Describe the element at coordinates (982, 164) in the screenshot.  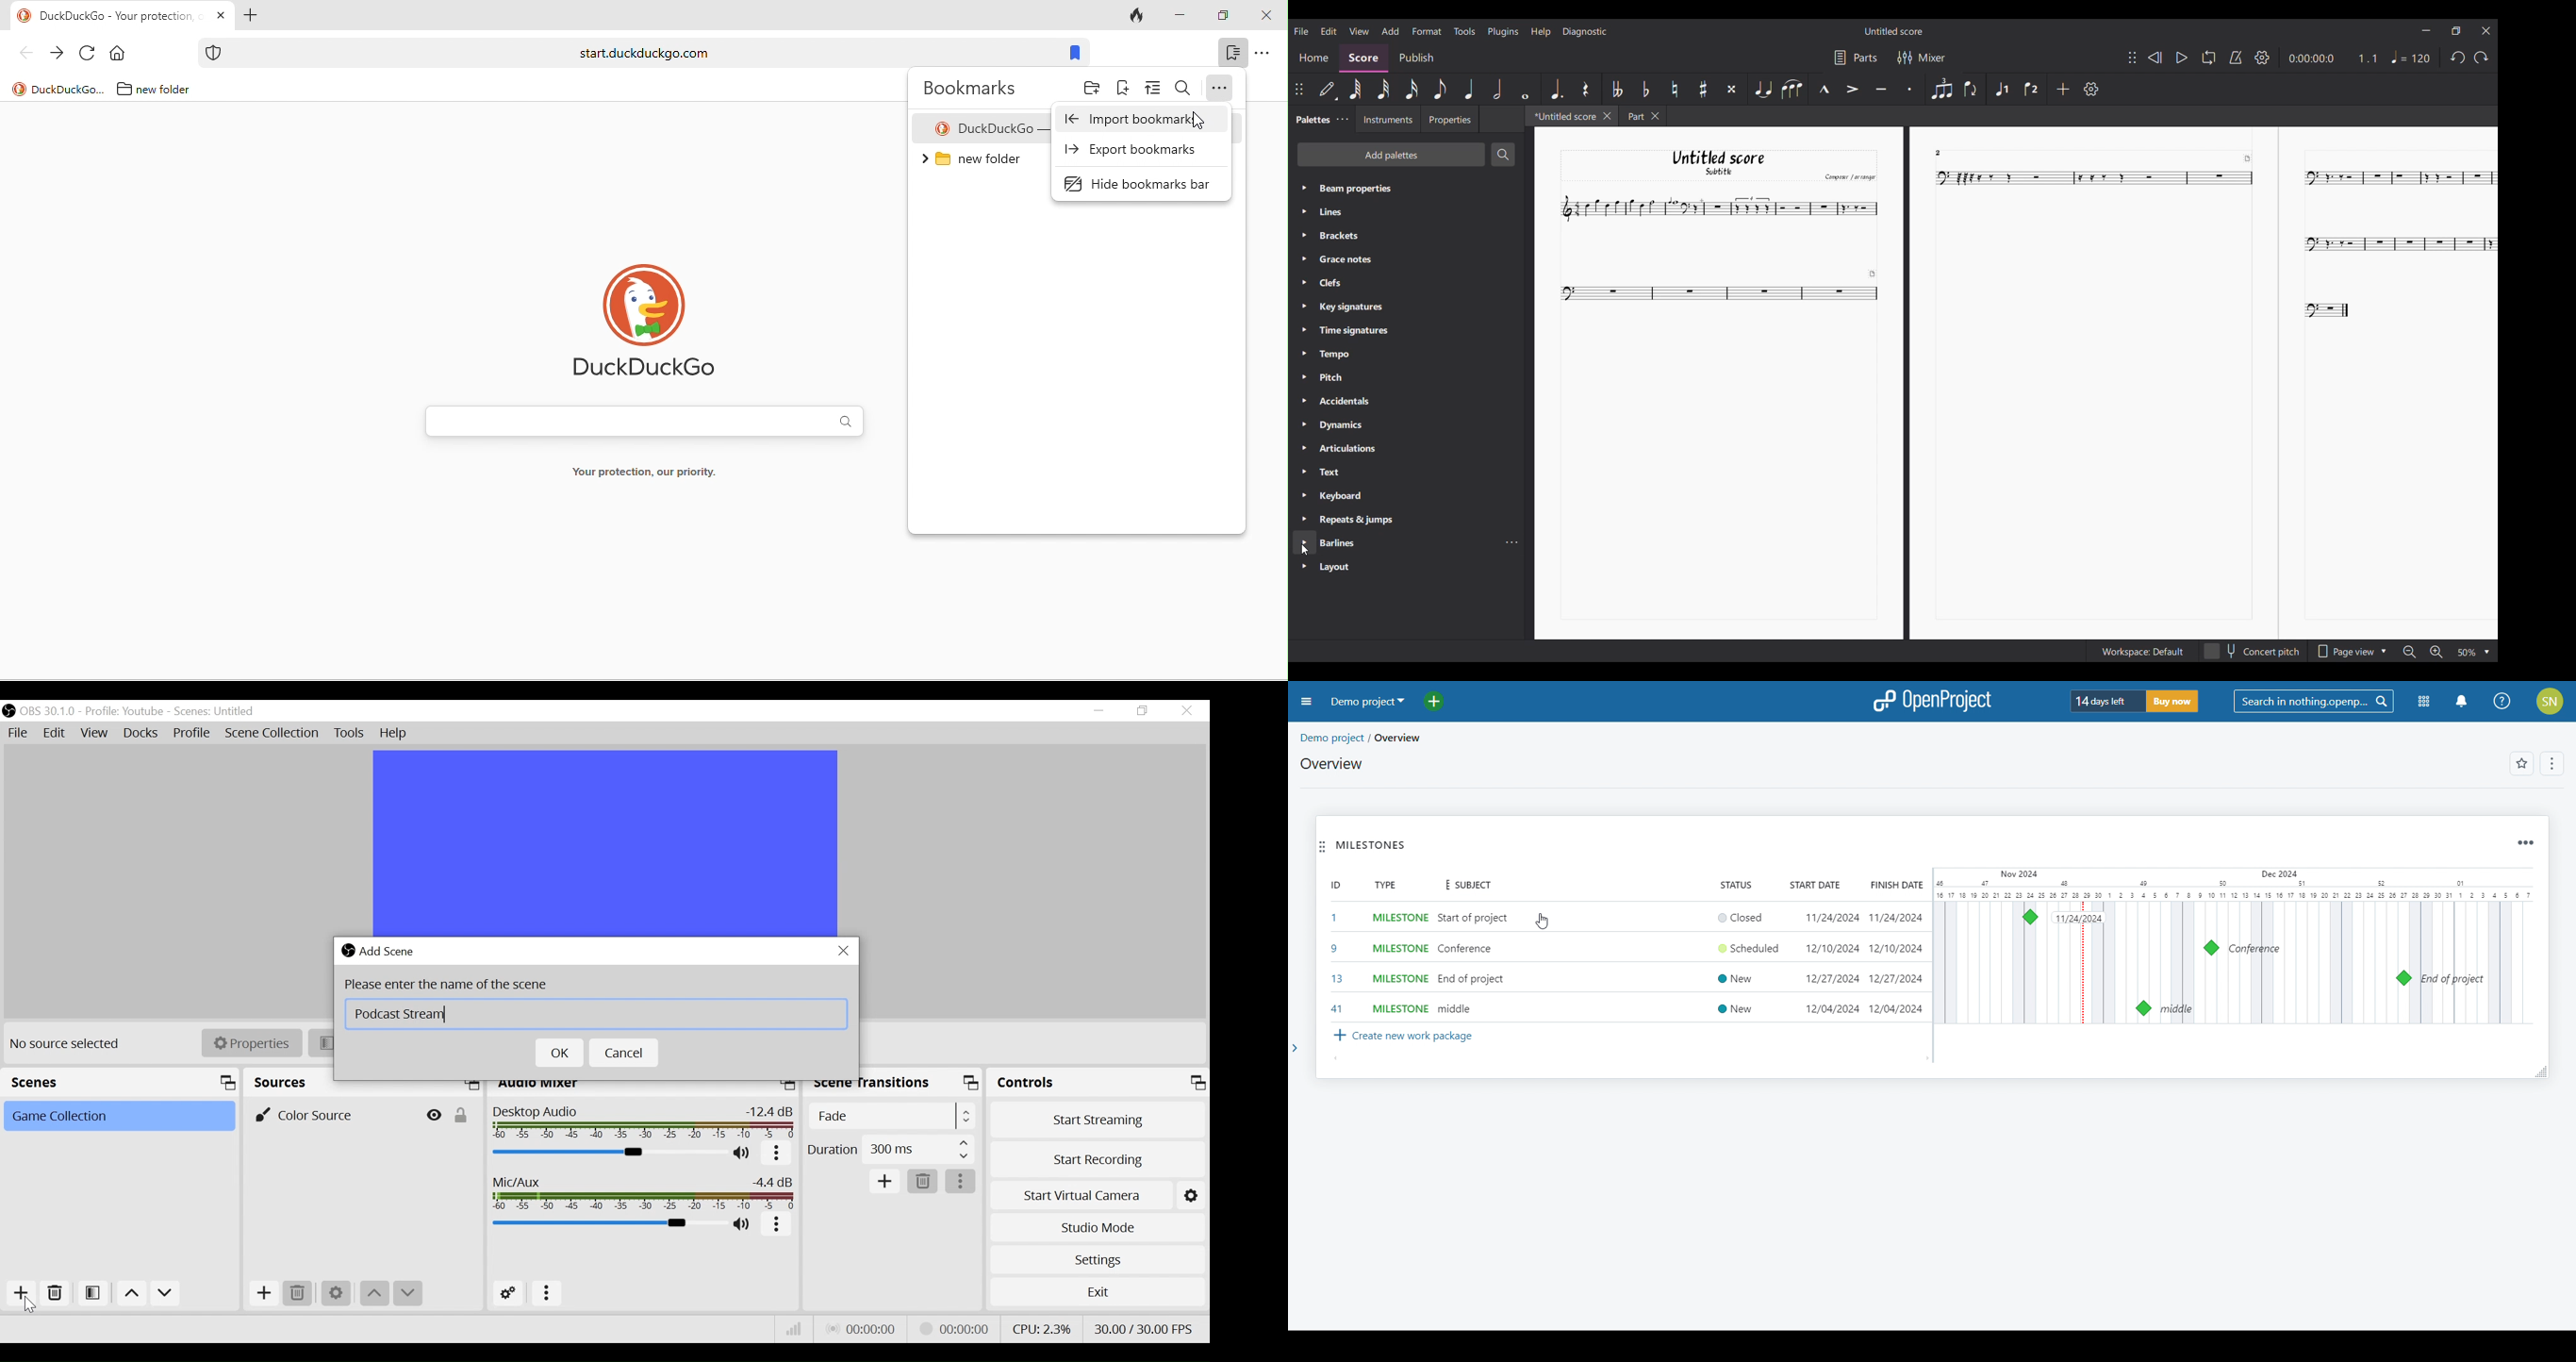
I see `new folder` at that location.